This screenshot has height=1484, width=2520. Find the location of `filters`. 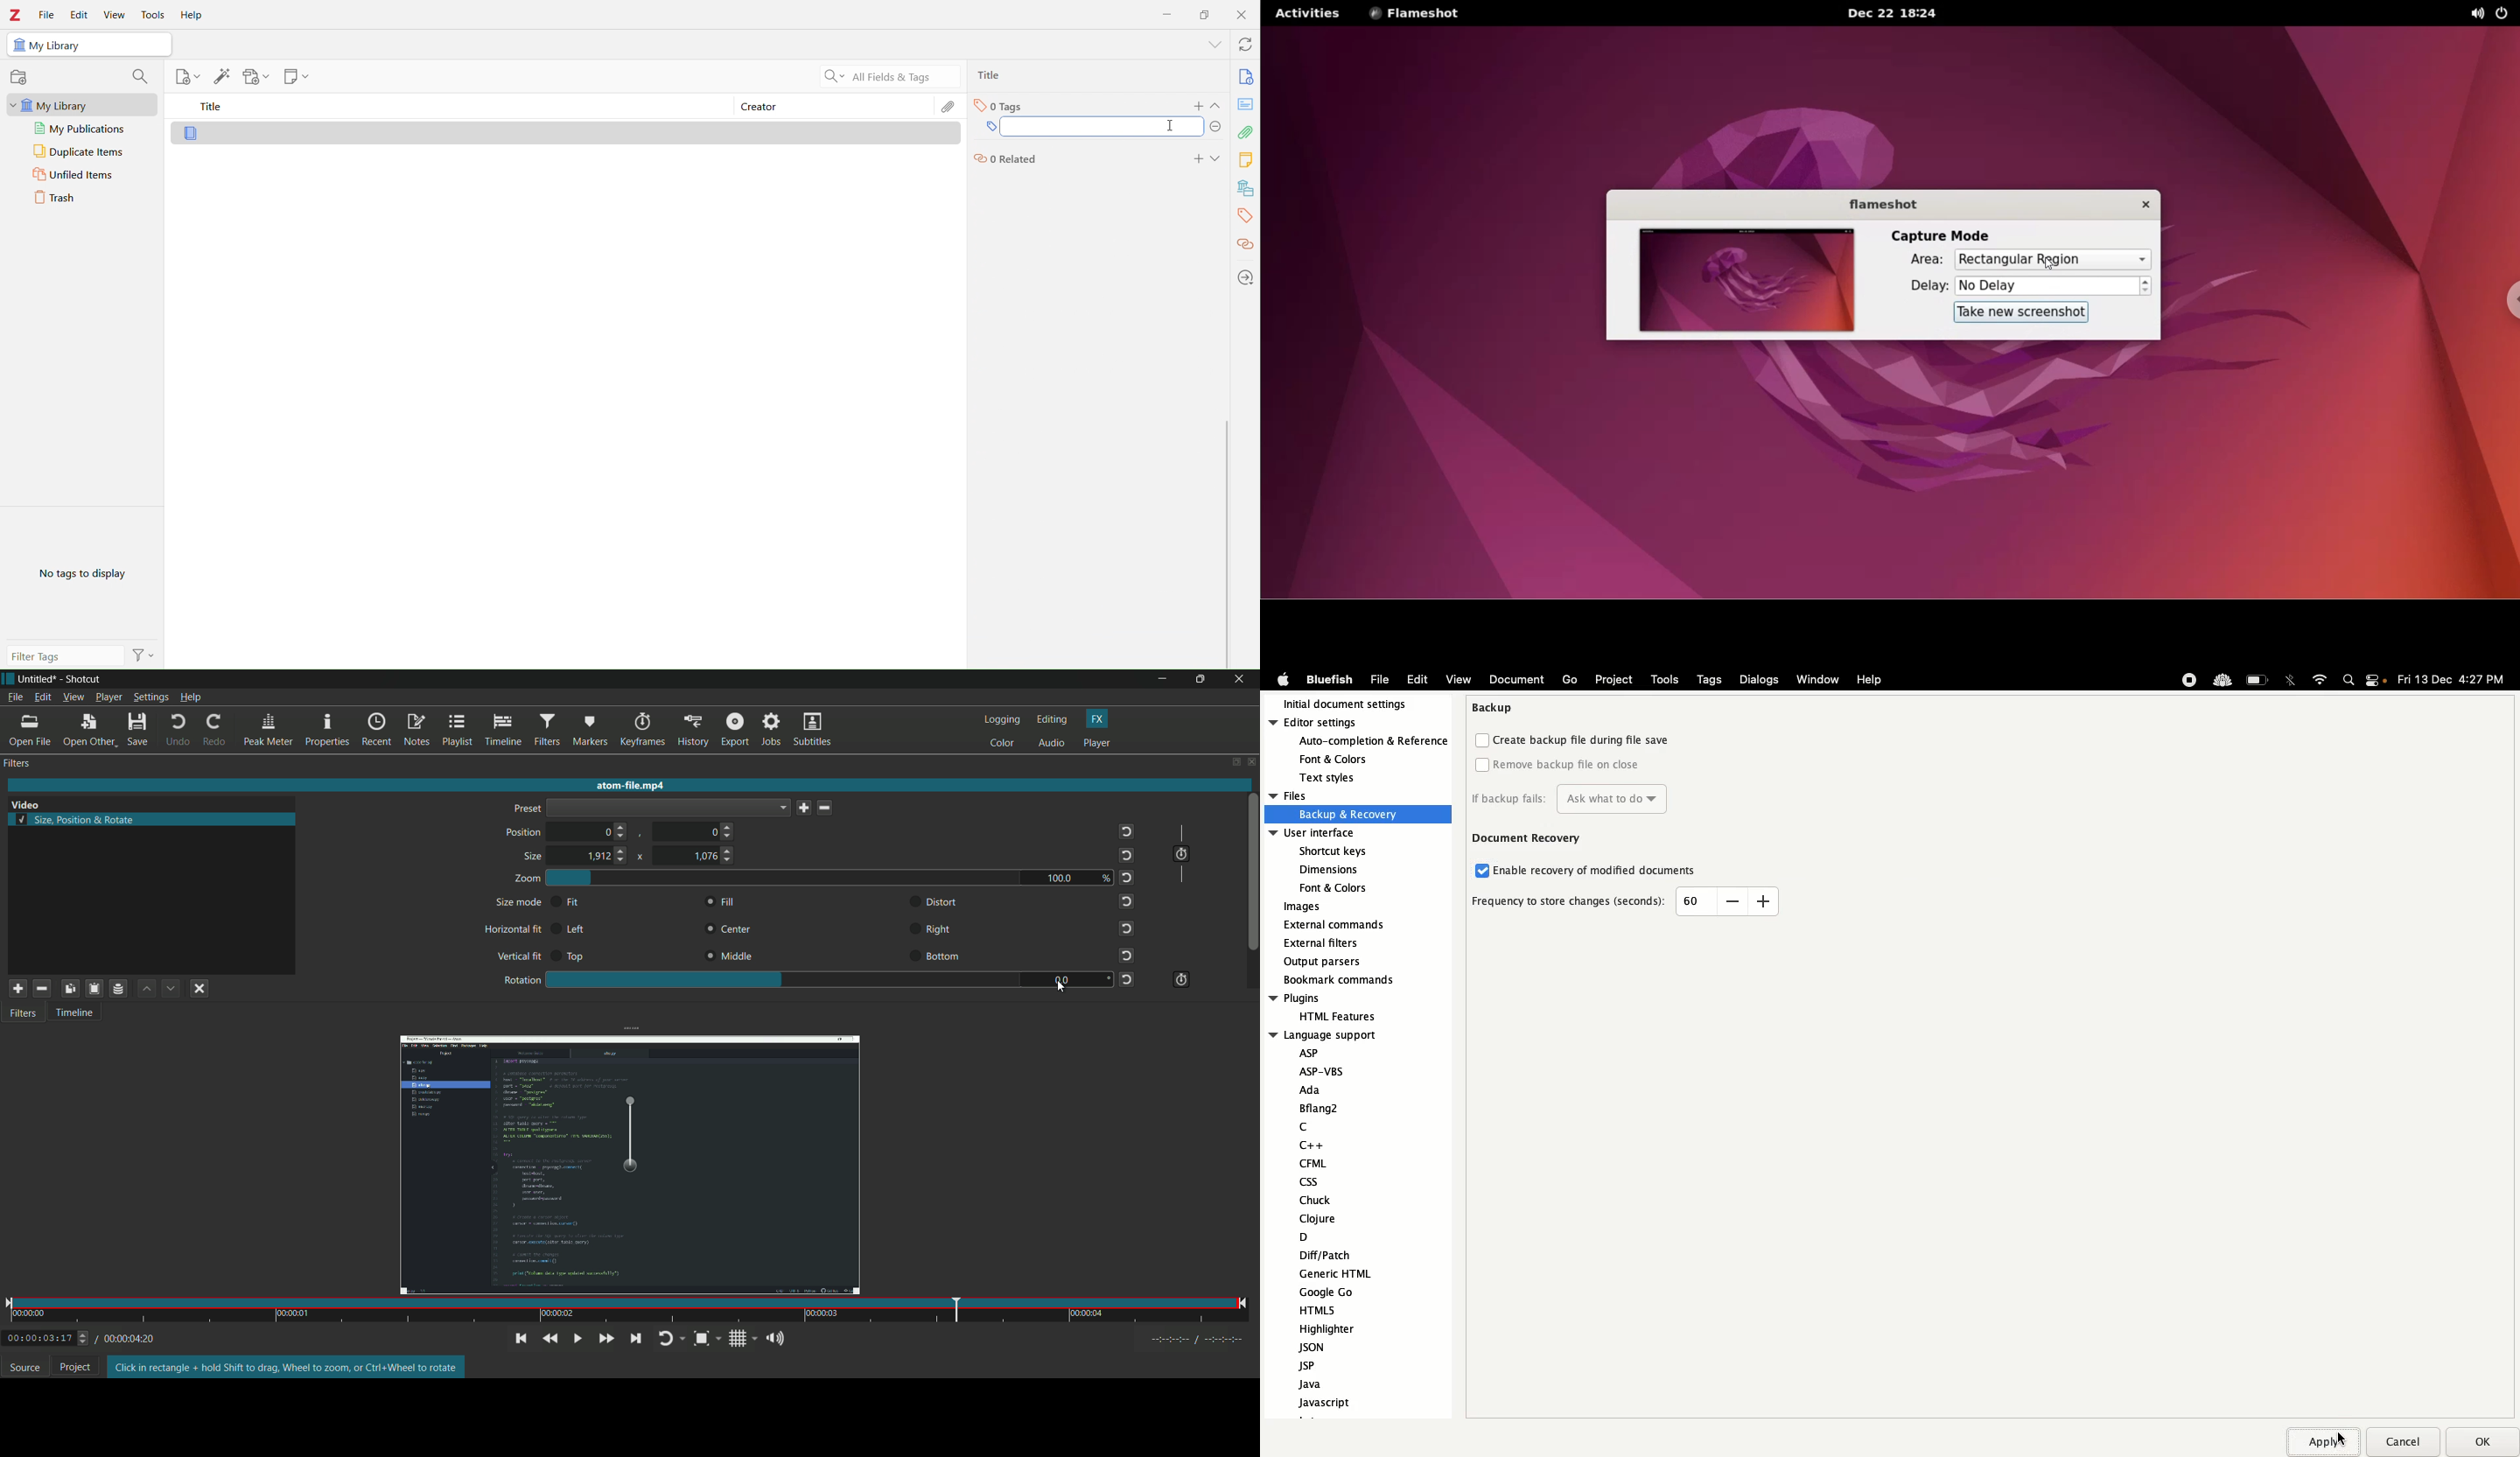

filters is located at coordinates (545, 730).